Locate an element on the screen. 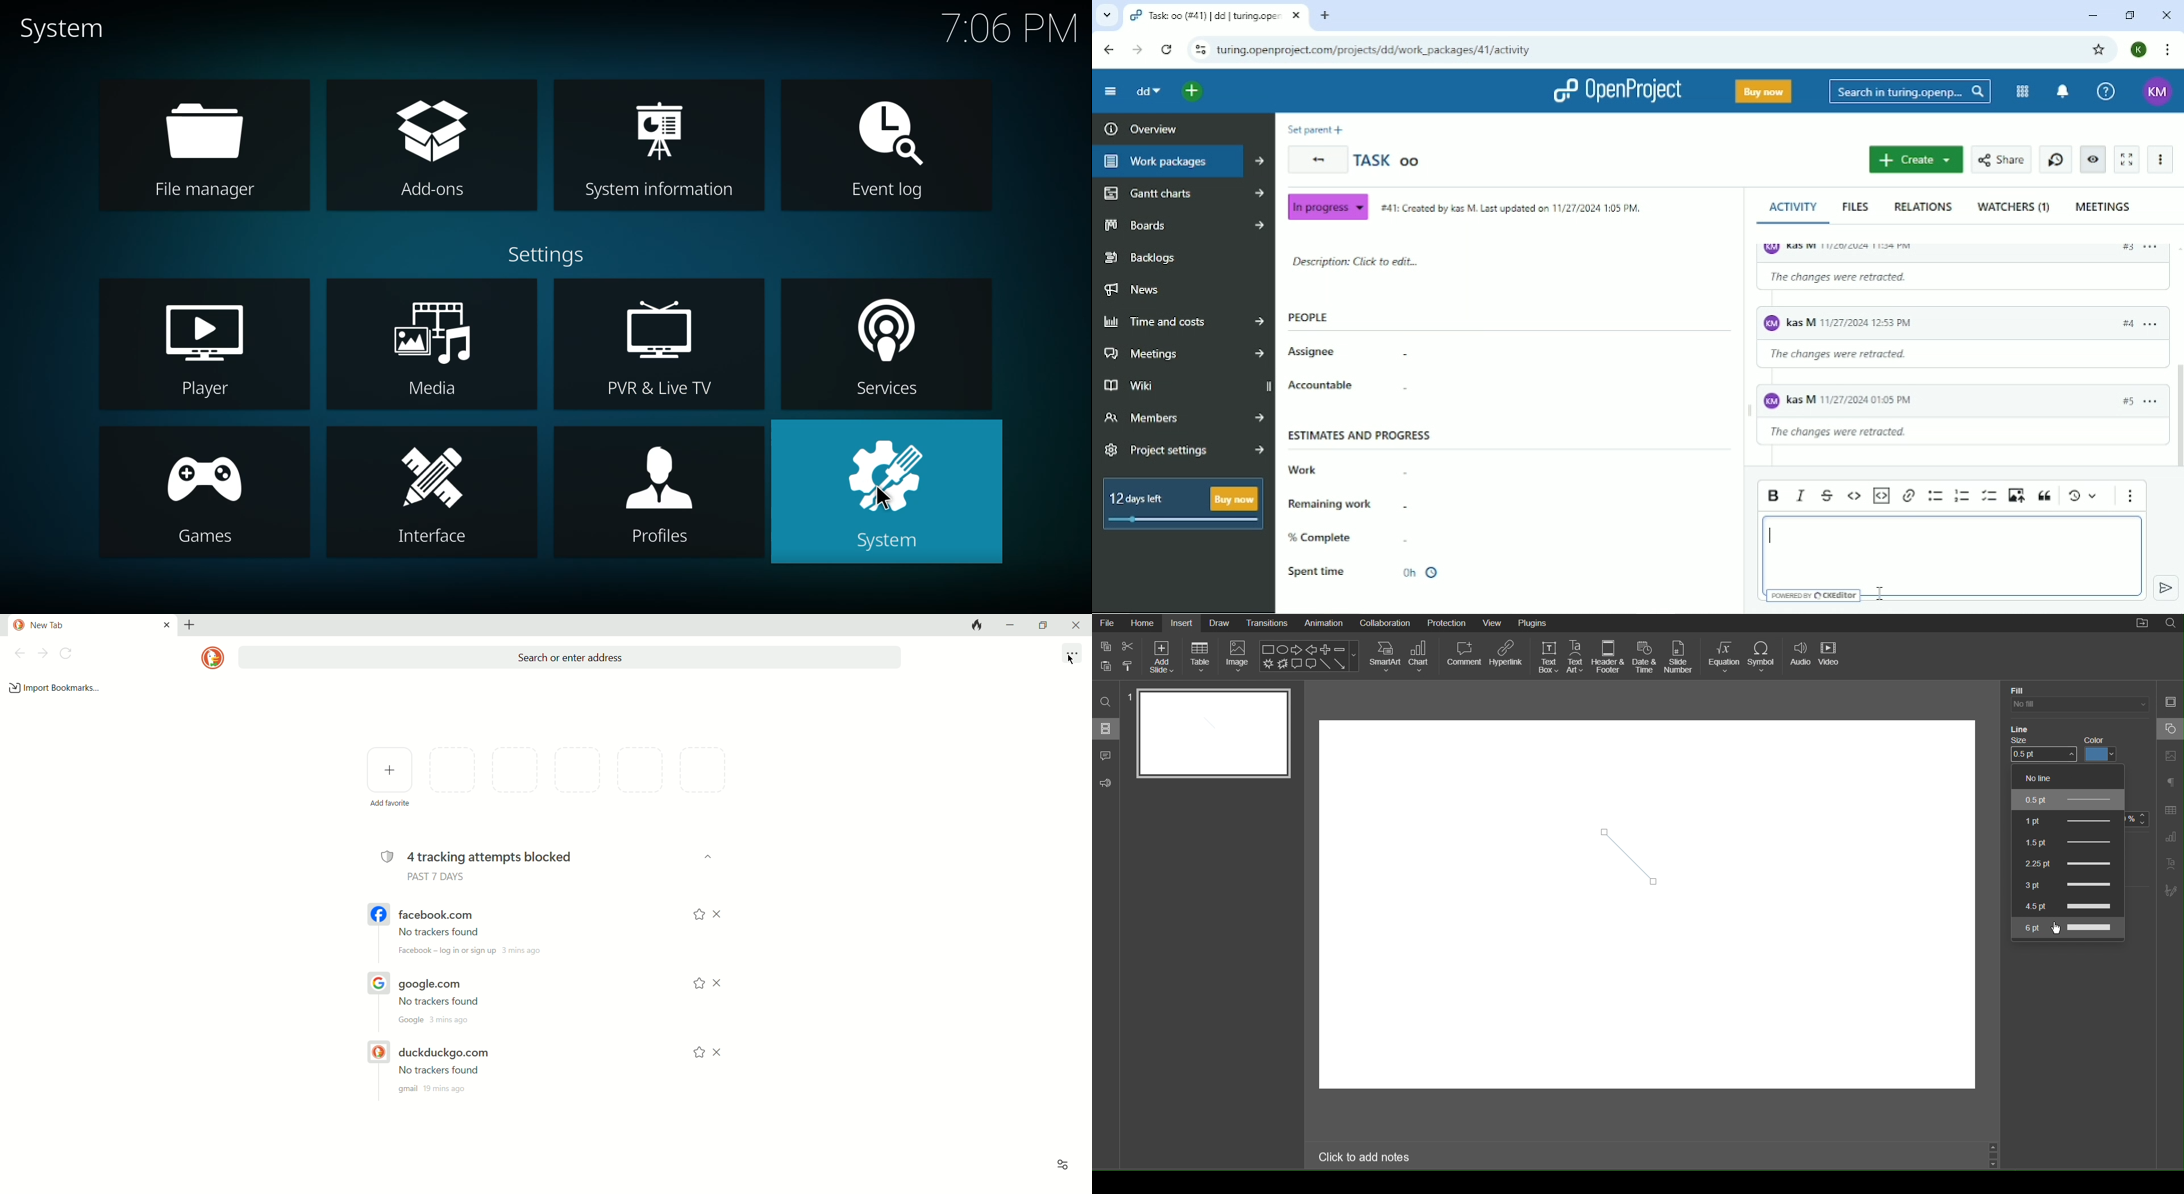  KM is located at coordinates (2157, 92).